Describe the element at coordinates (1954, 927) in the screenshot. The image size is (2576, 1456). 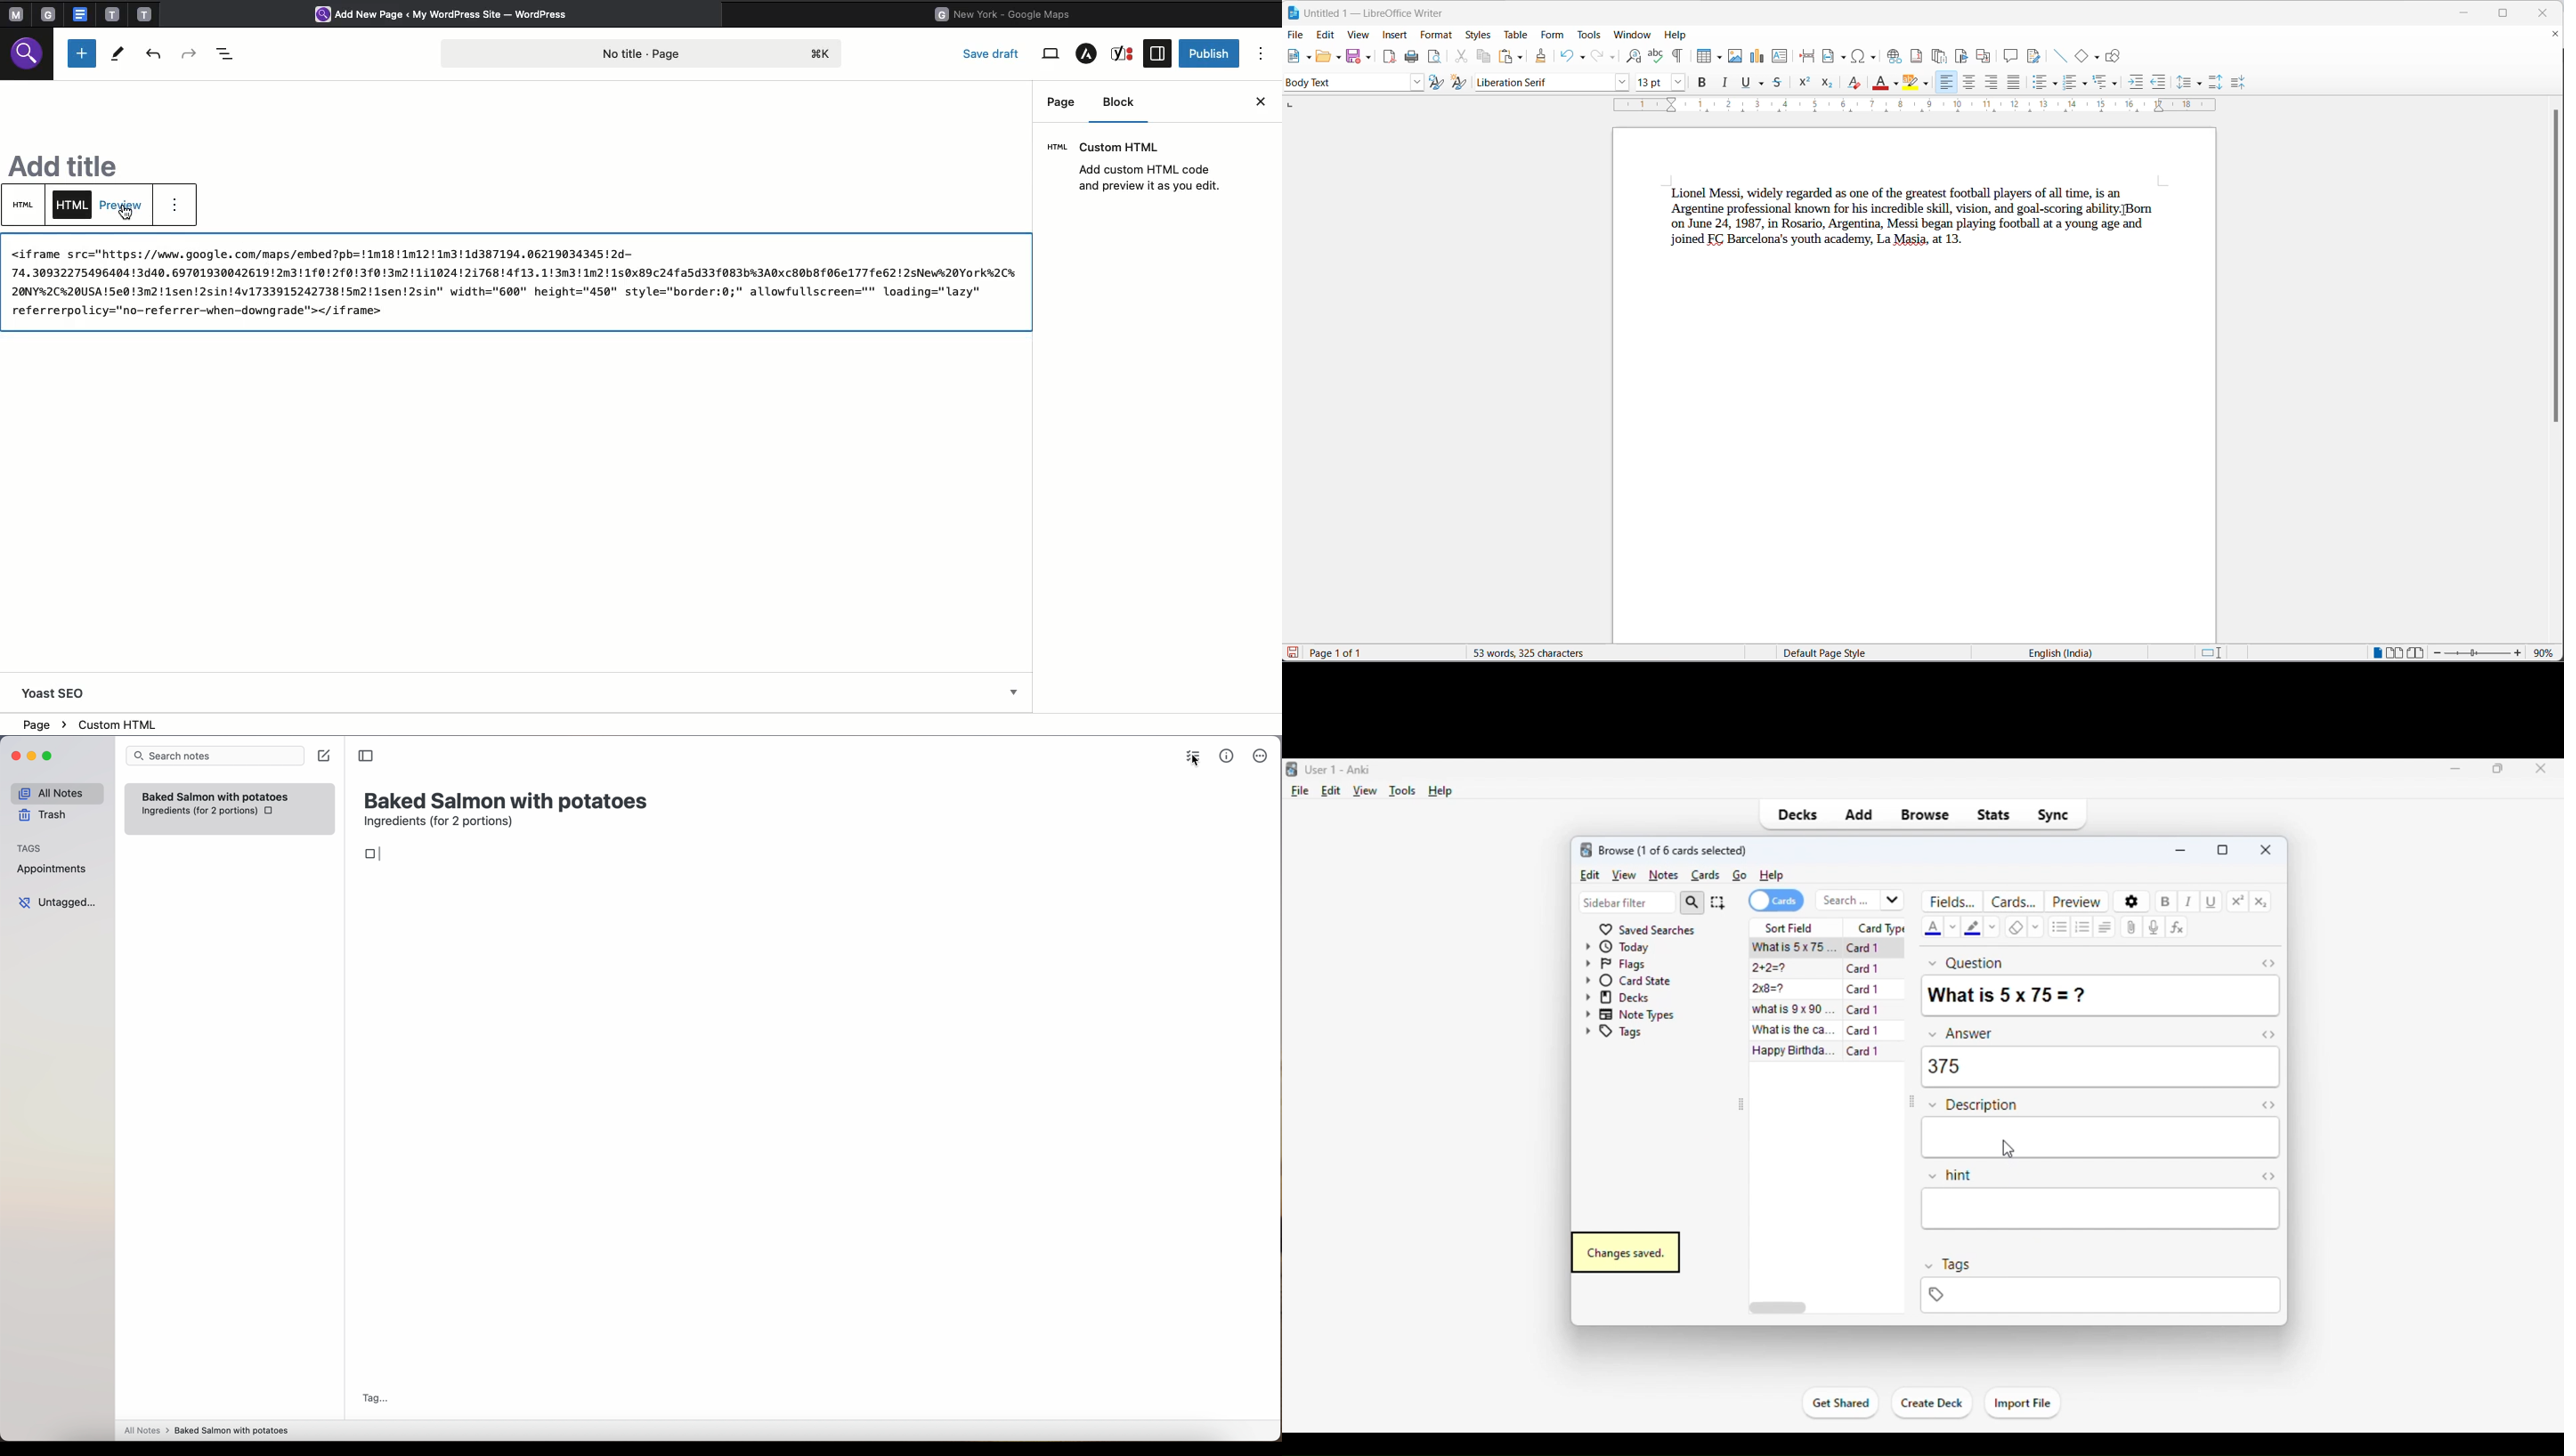
I see `change color` at that location.